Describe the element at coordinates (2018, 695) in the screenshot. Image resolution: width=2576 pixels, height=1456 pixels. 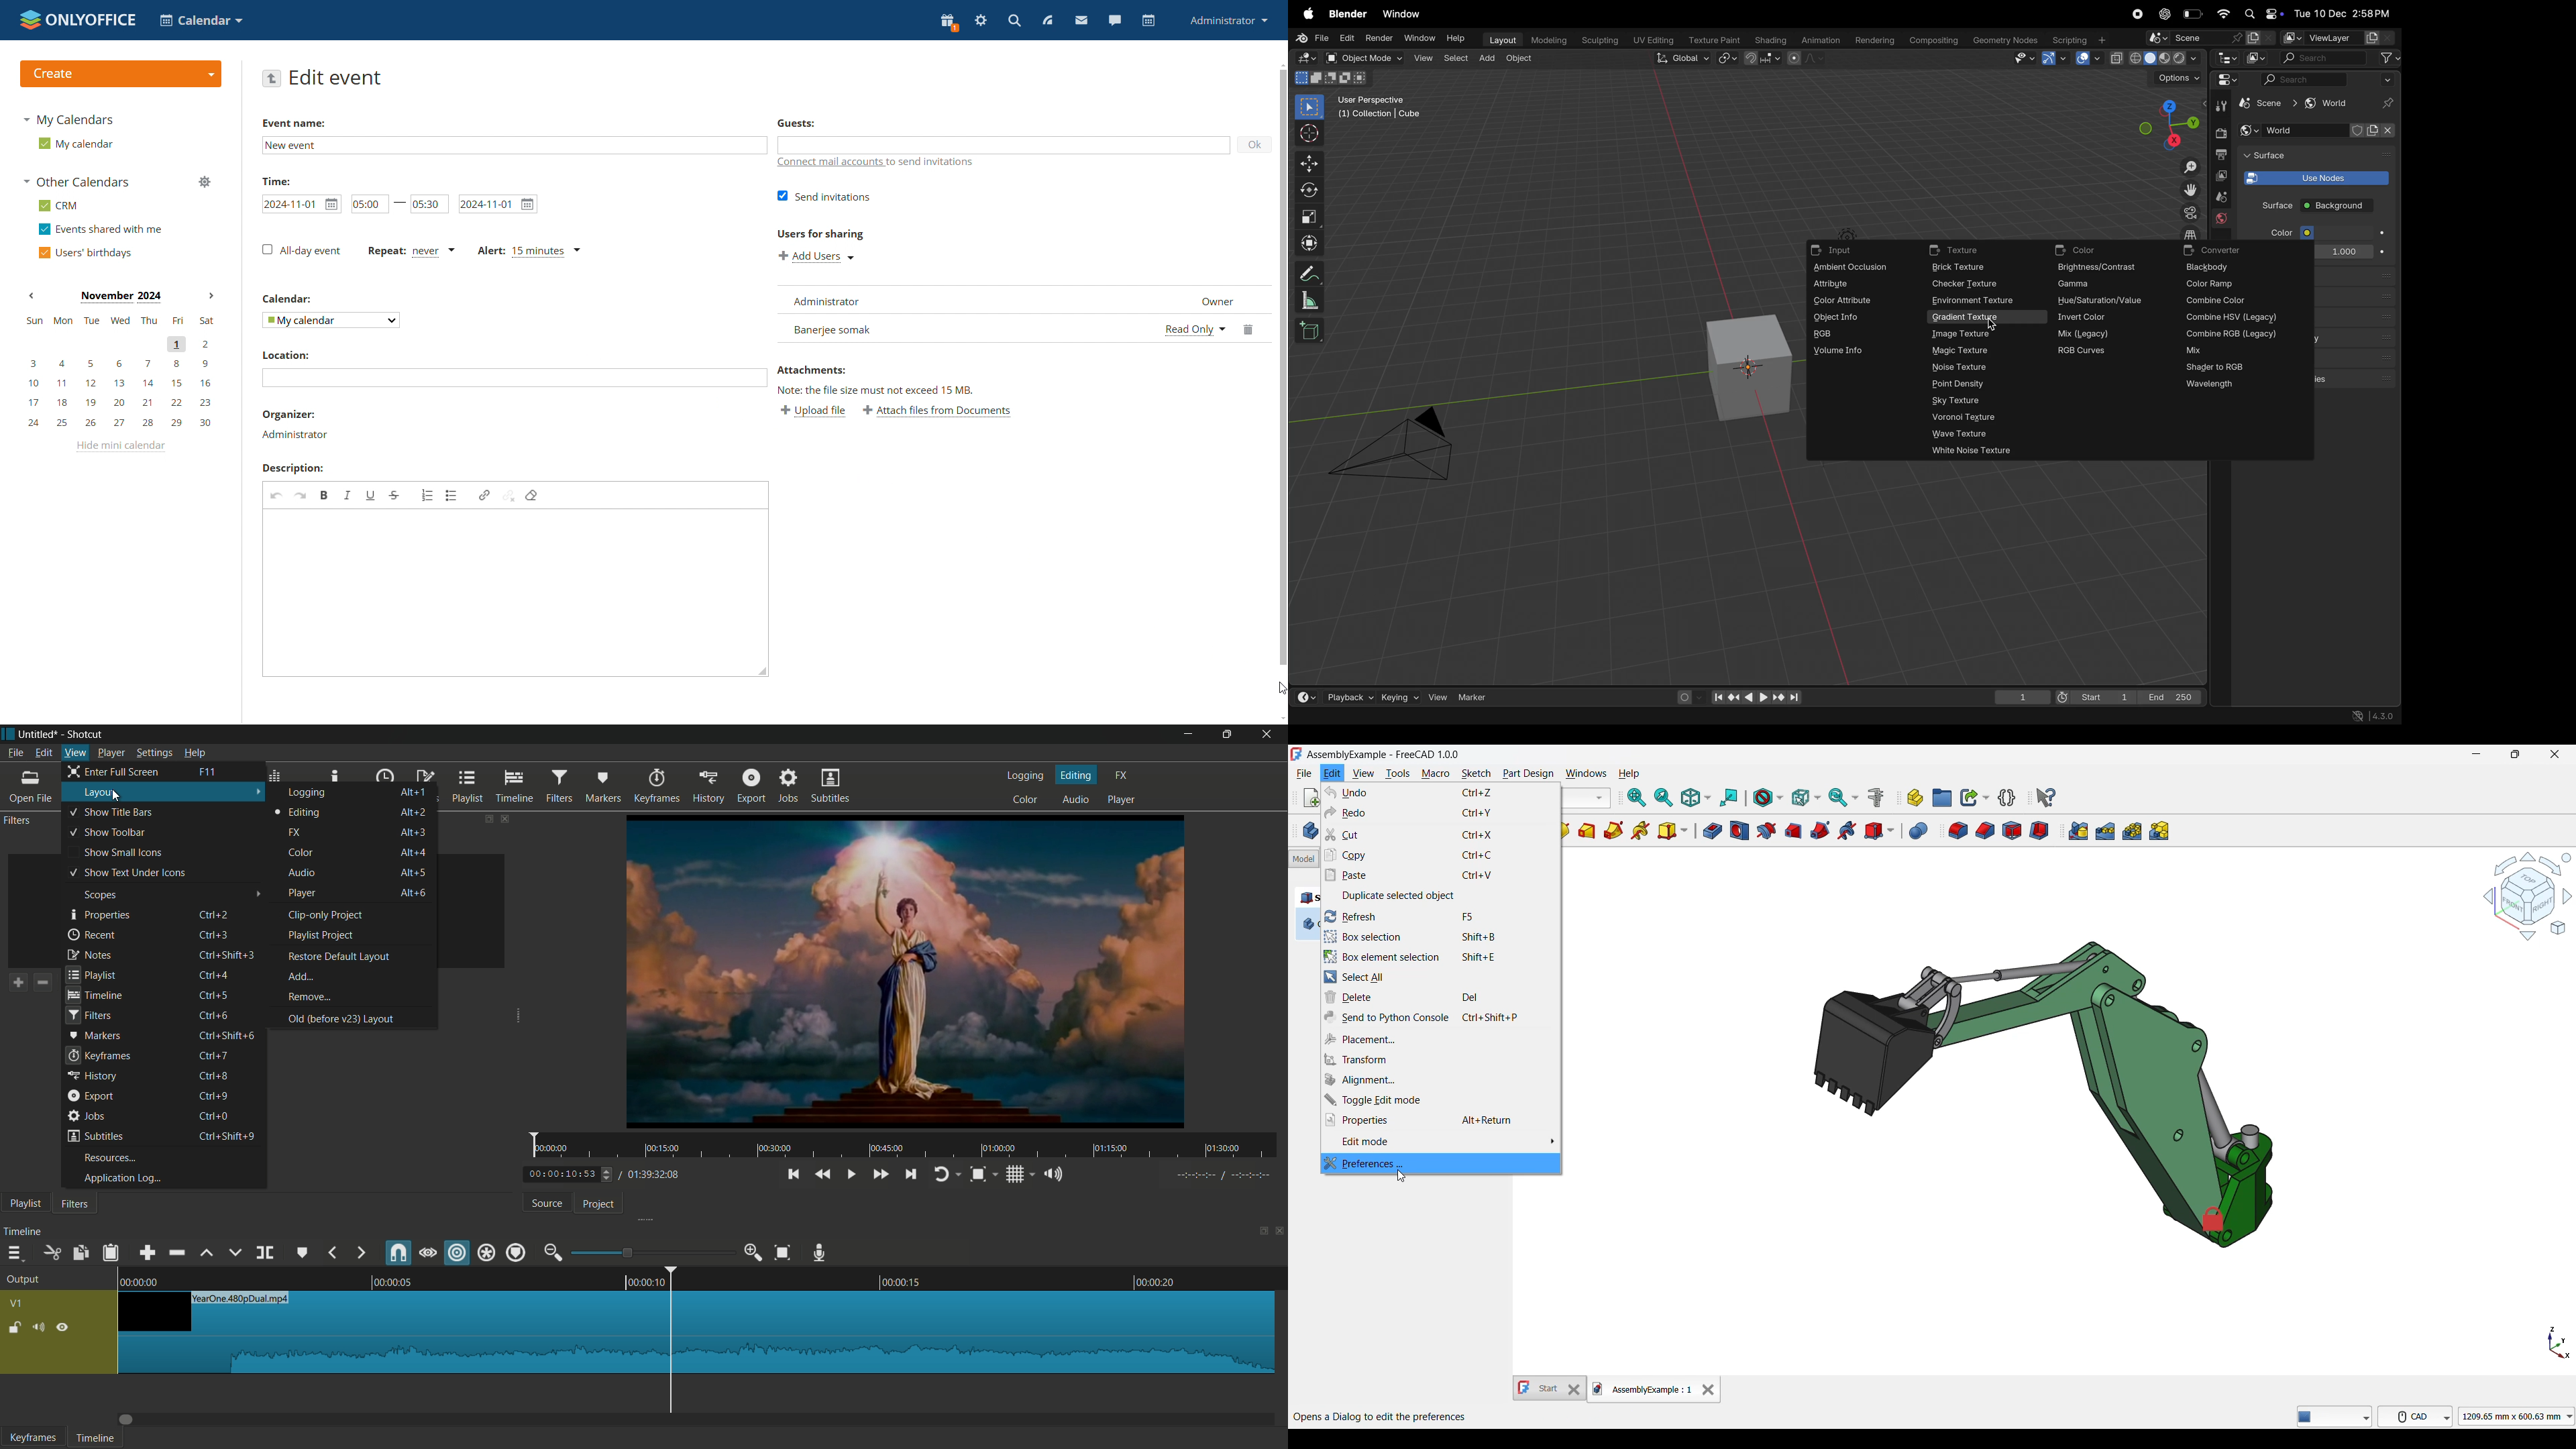
I see `1` at that location.